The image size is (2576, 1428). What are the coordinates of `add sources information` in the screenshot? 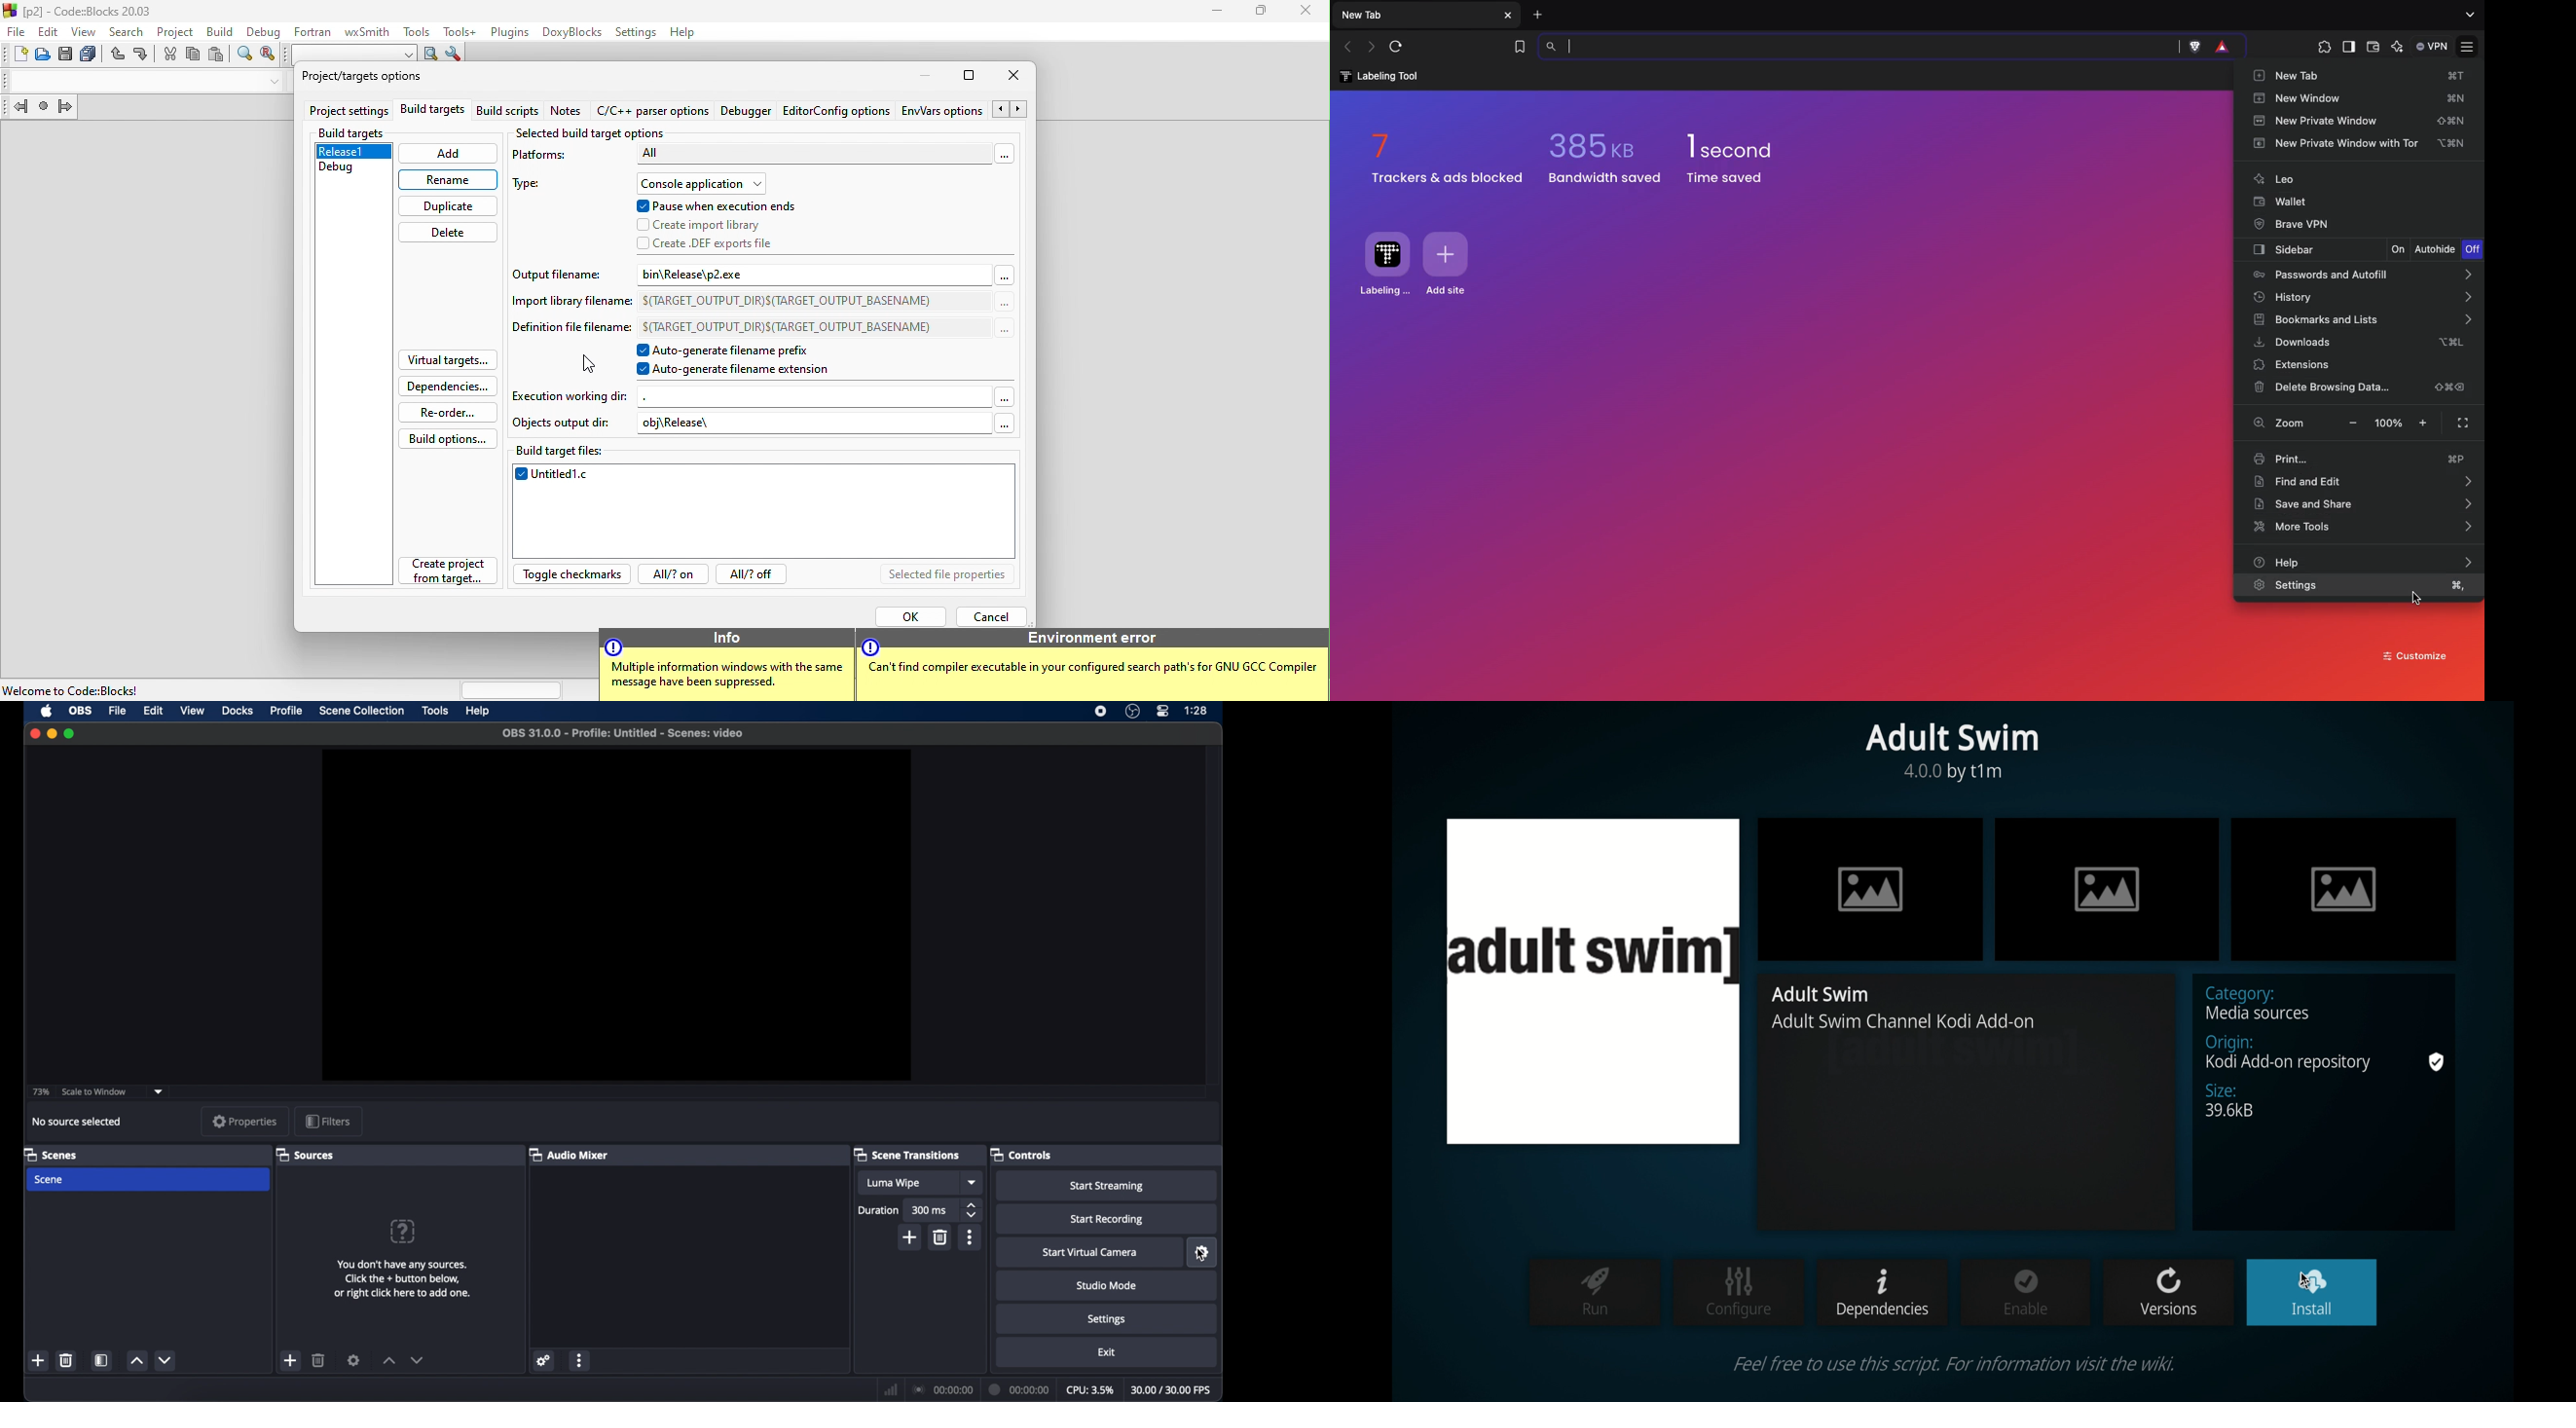 It's located at (402, 1280).